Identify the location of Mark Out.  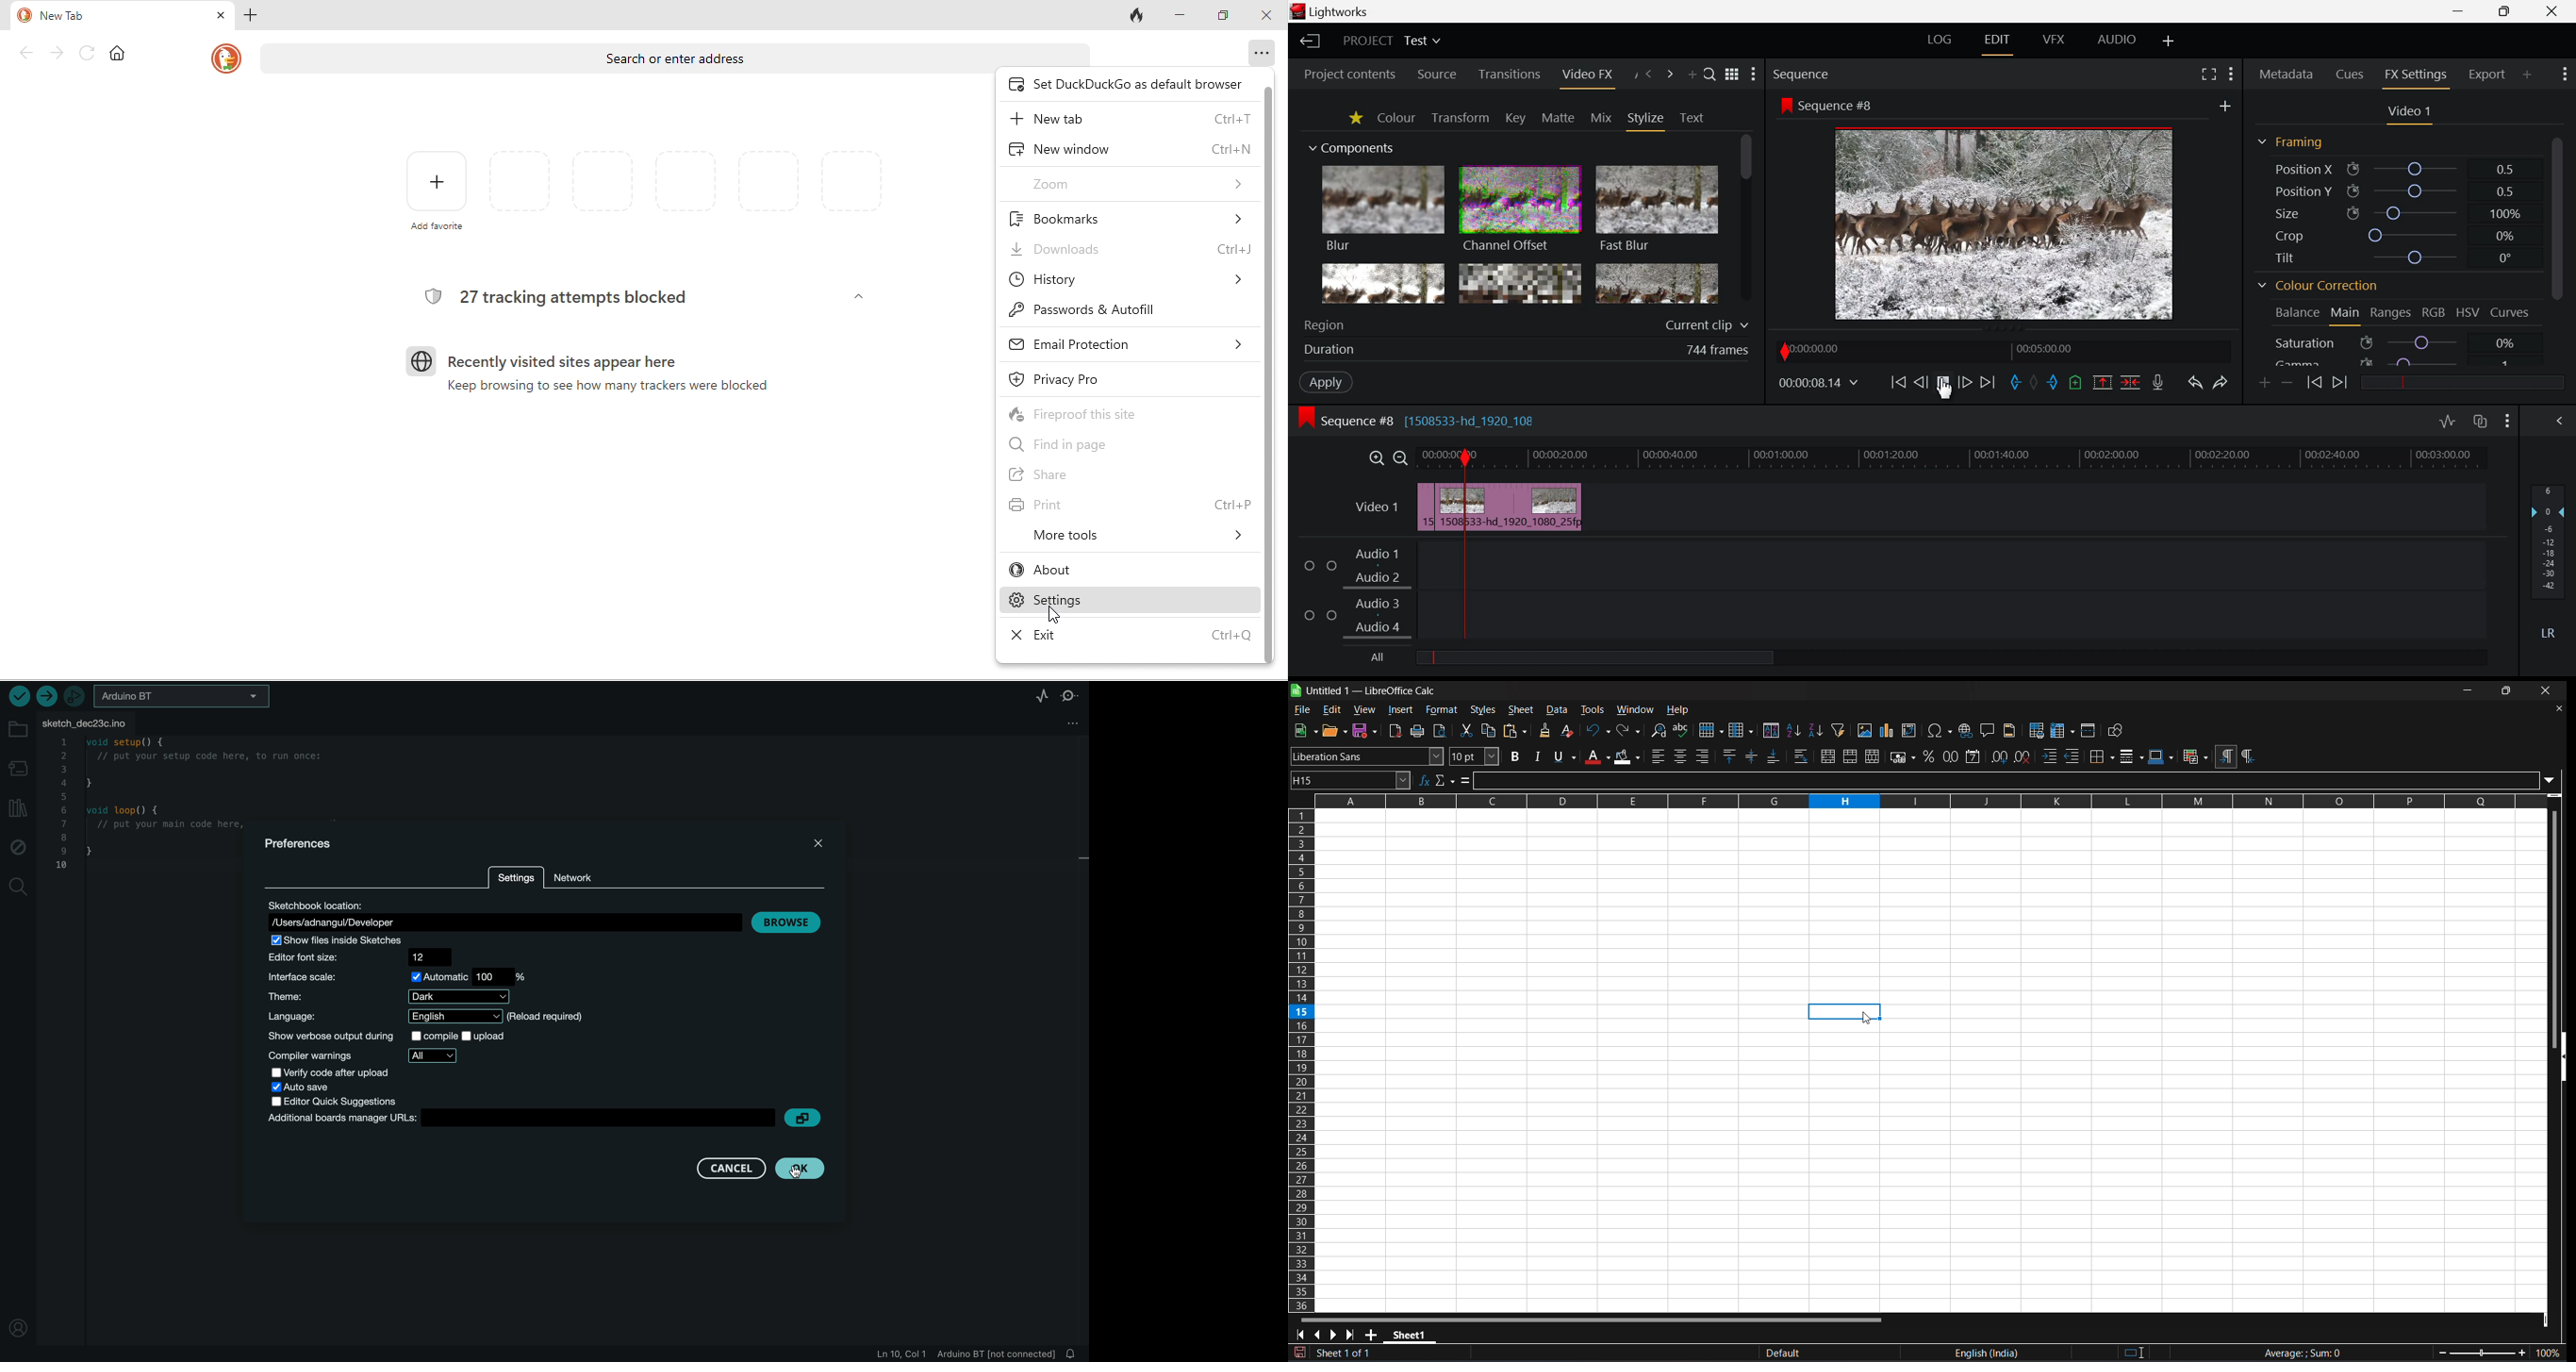
(2056, 384).